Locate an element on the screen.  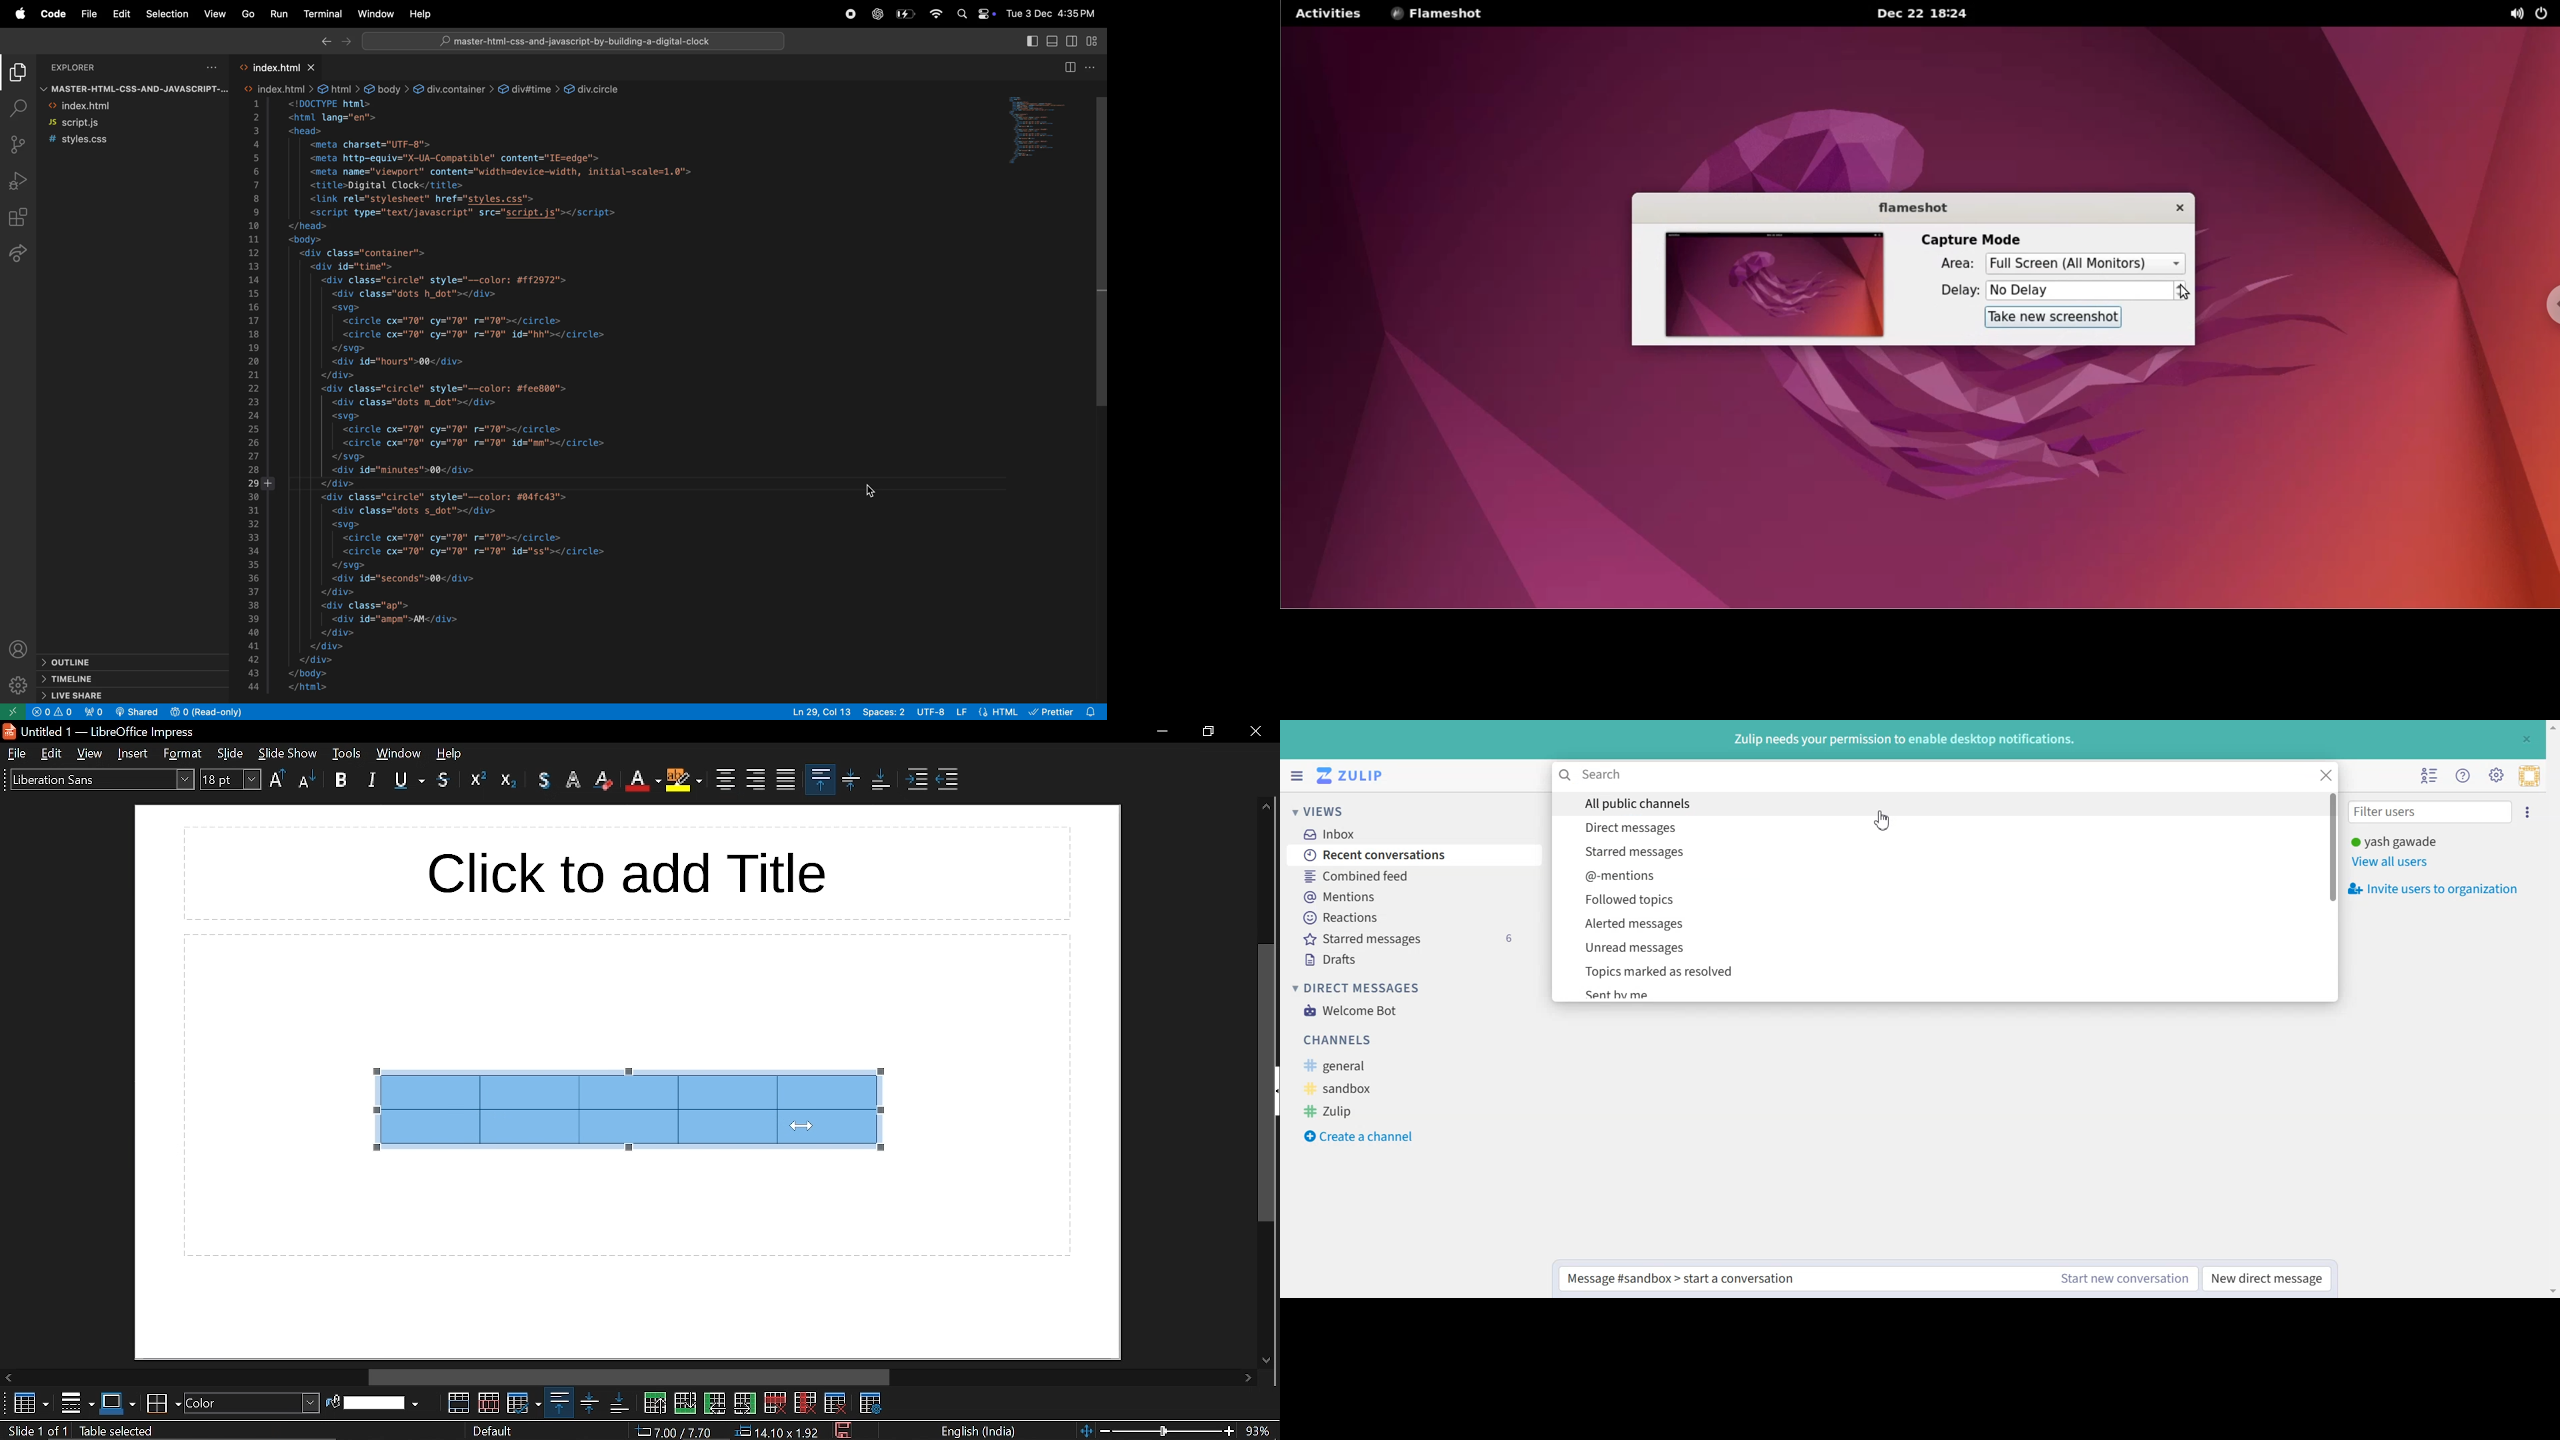
Message #sandbox > start a conversation Start new conversation is located at coordinates (1877, 1279).